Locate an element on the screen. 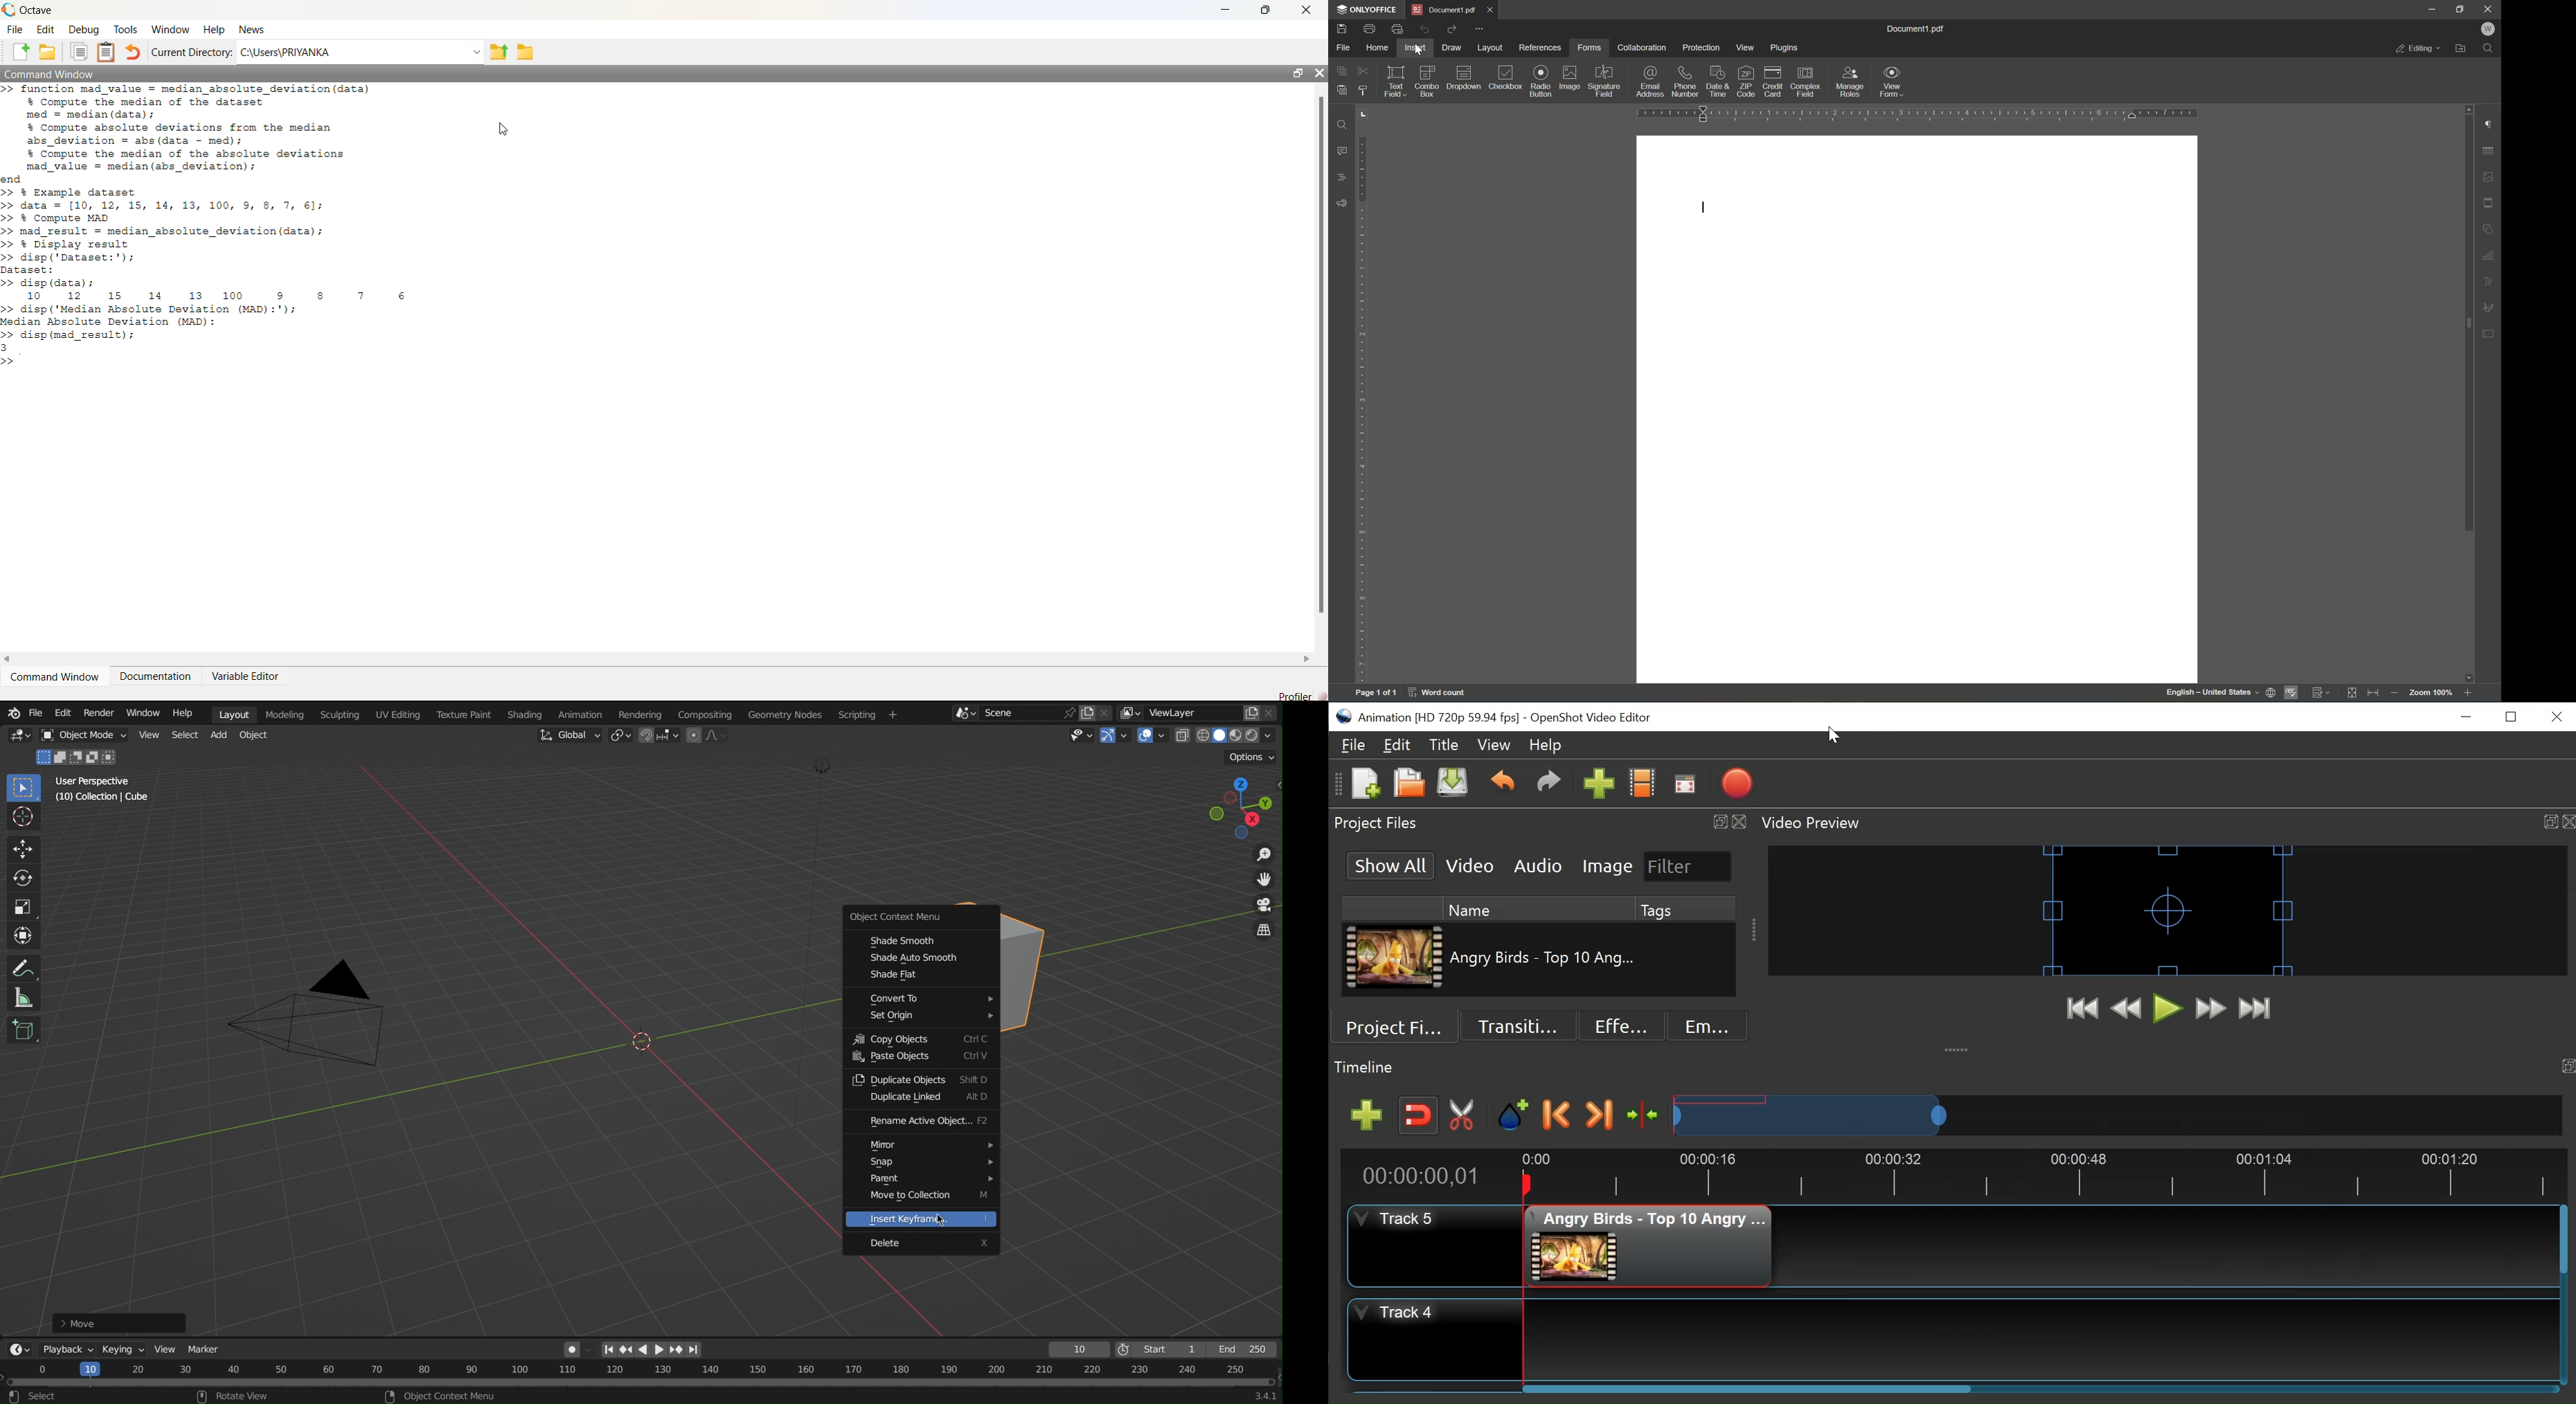  Scale is located at coordinates (25, 904).